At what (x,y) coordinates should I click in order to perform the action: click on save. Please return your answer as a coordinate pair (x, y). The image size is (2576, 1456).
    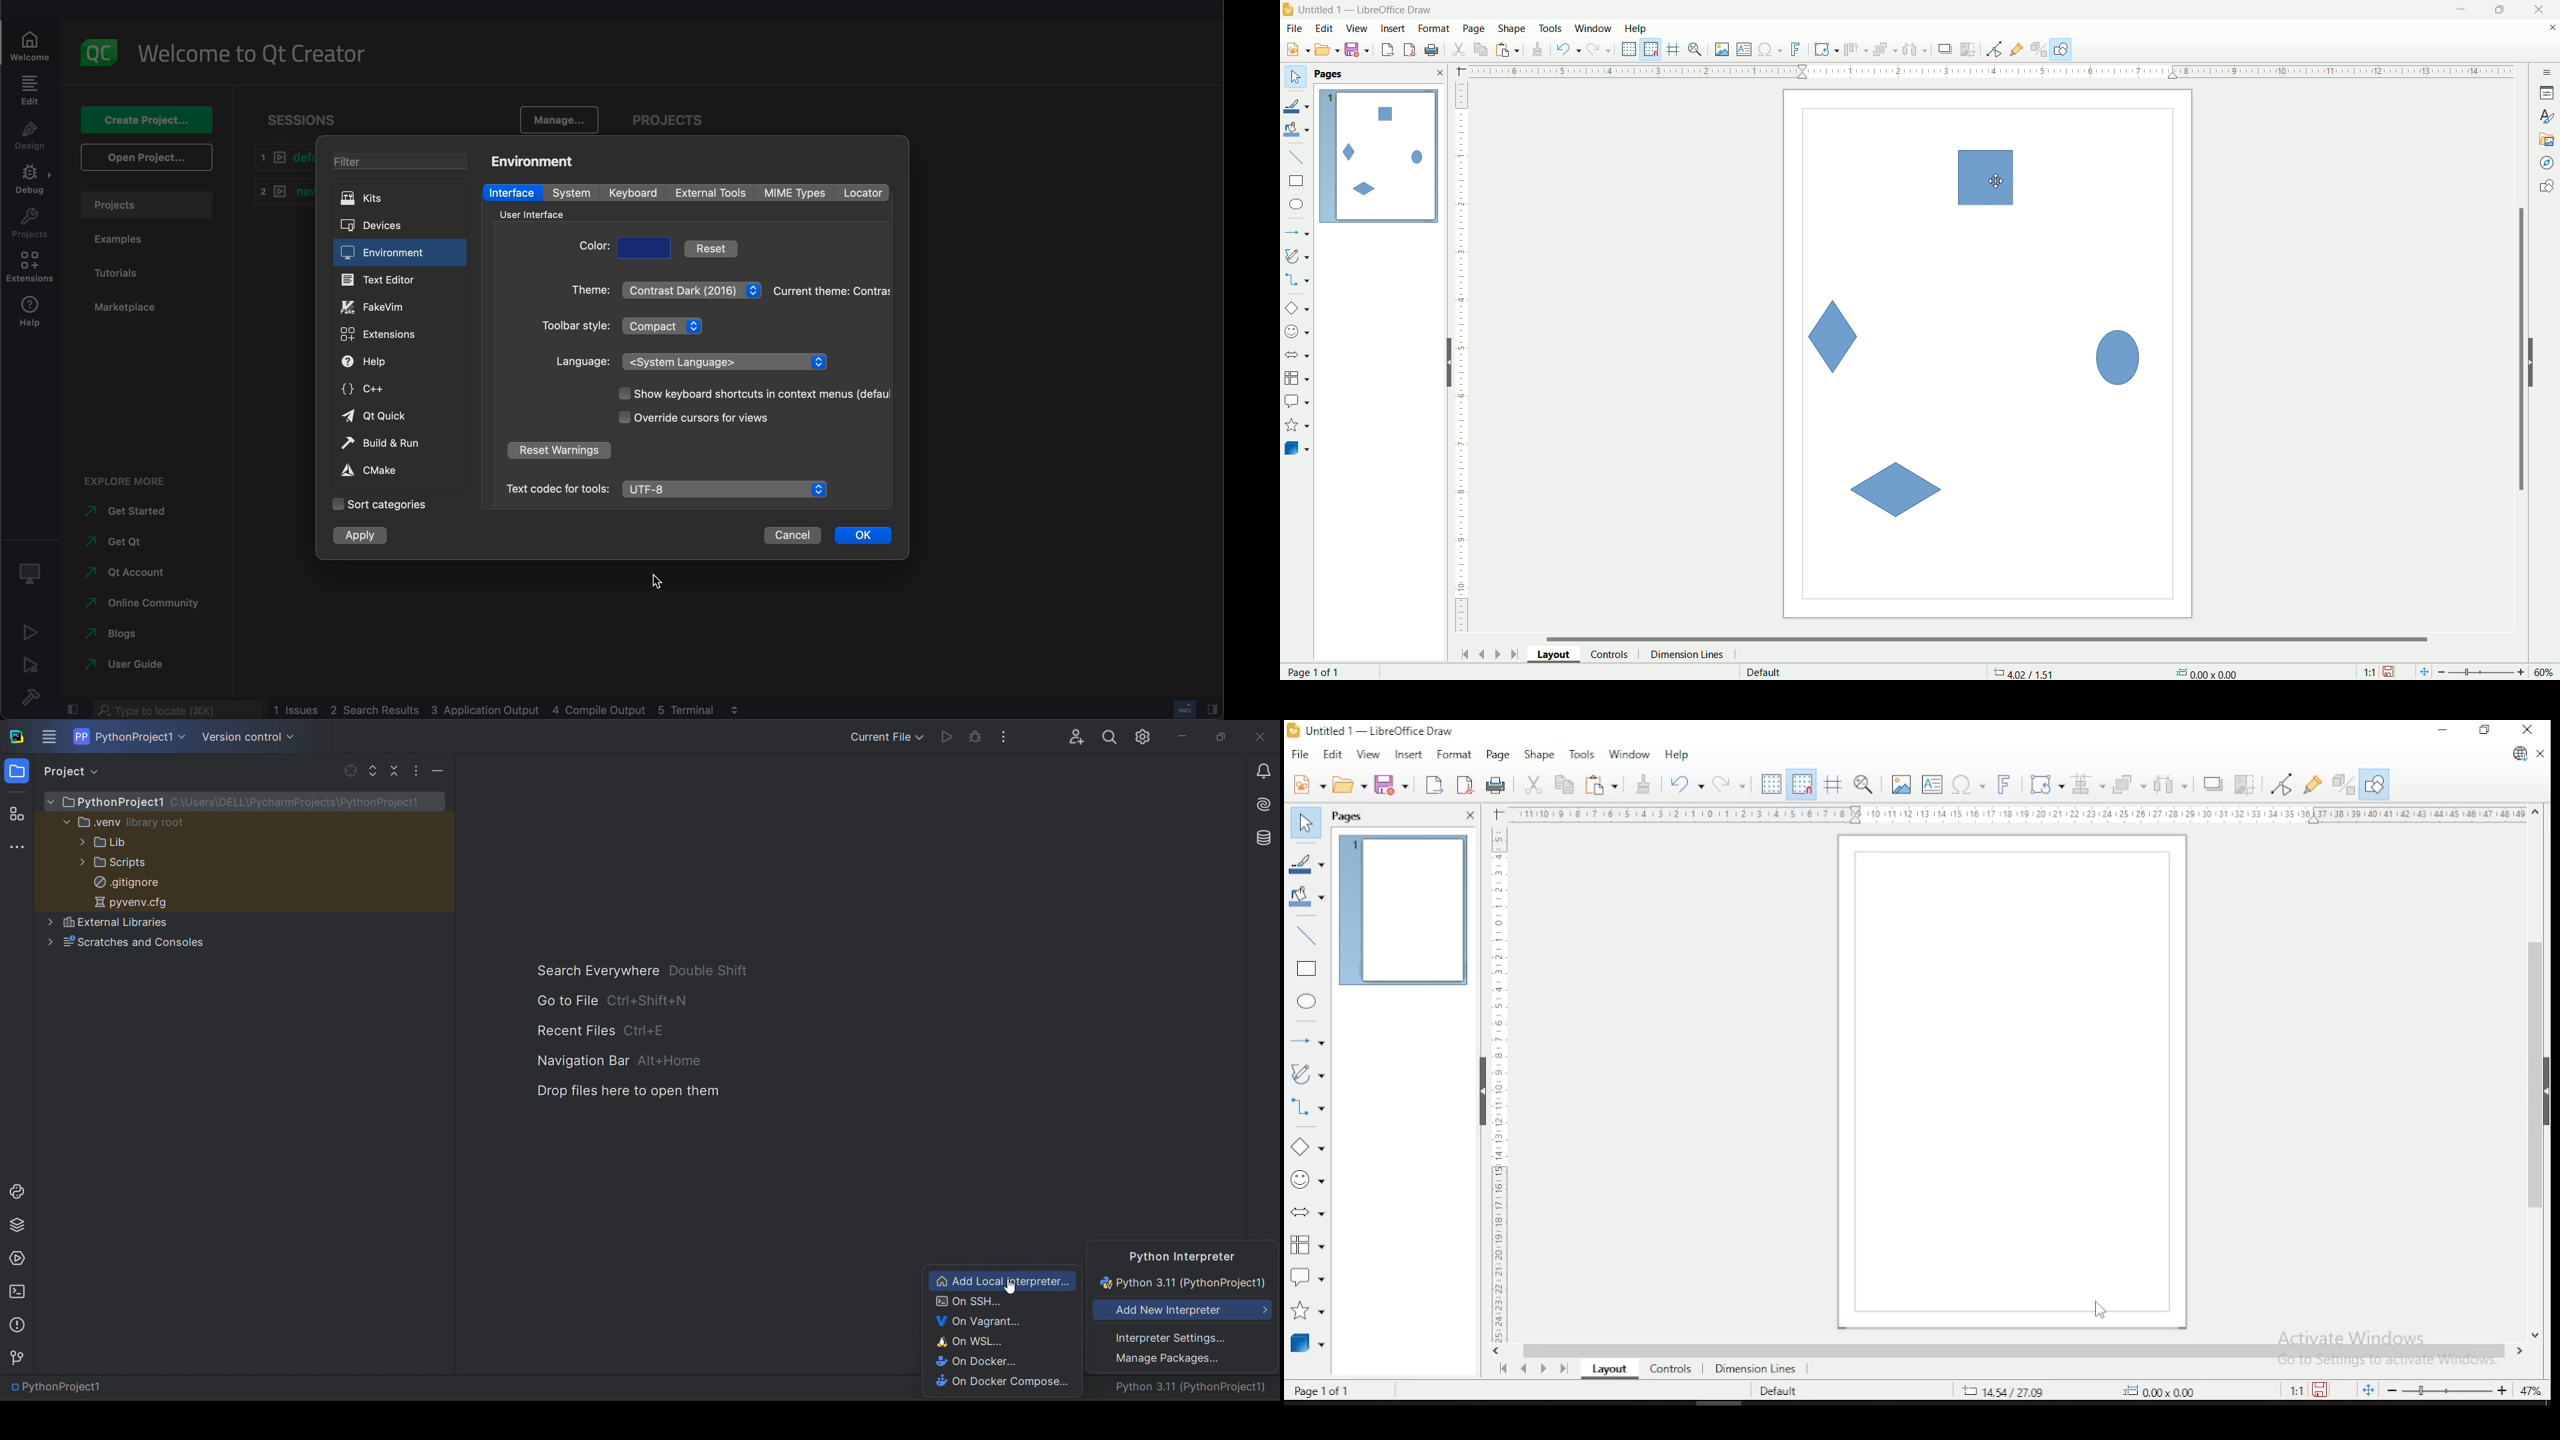
    Looking at the image, I should click on (2390, 672).